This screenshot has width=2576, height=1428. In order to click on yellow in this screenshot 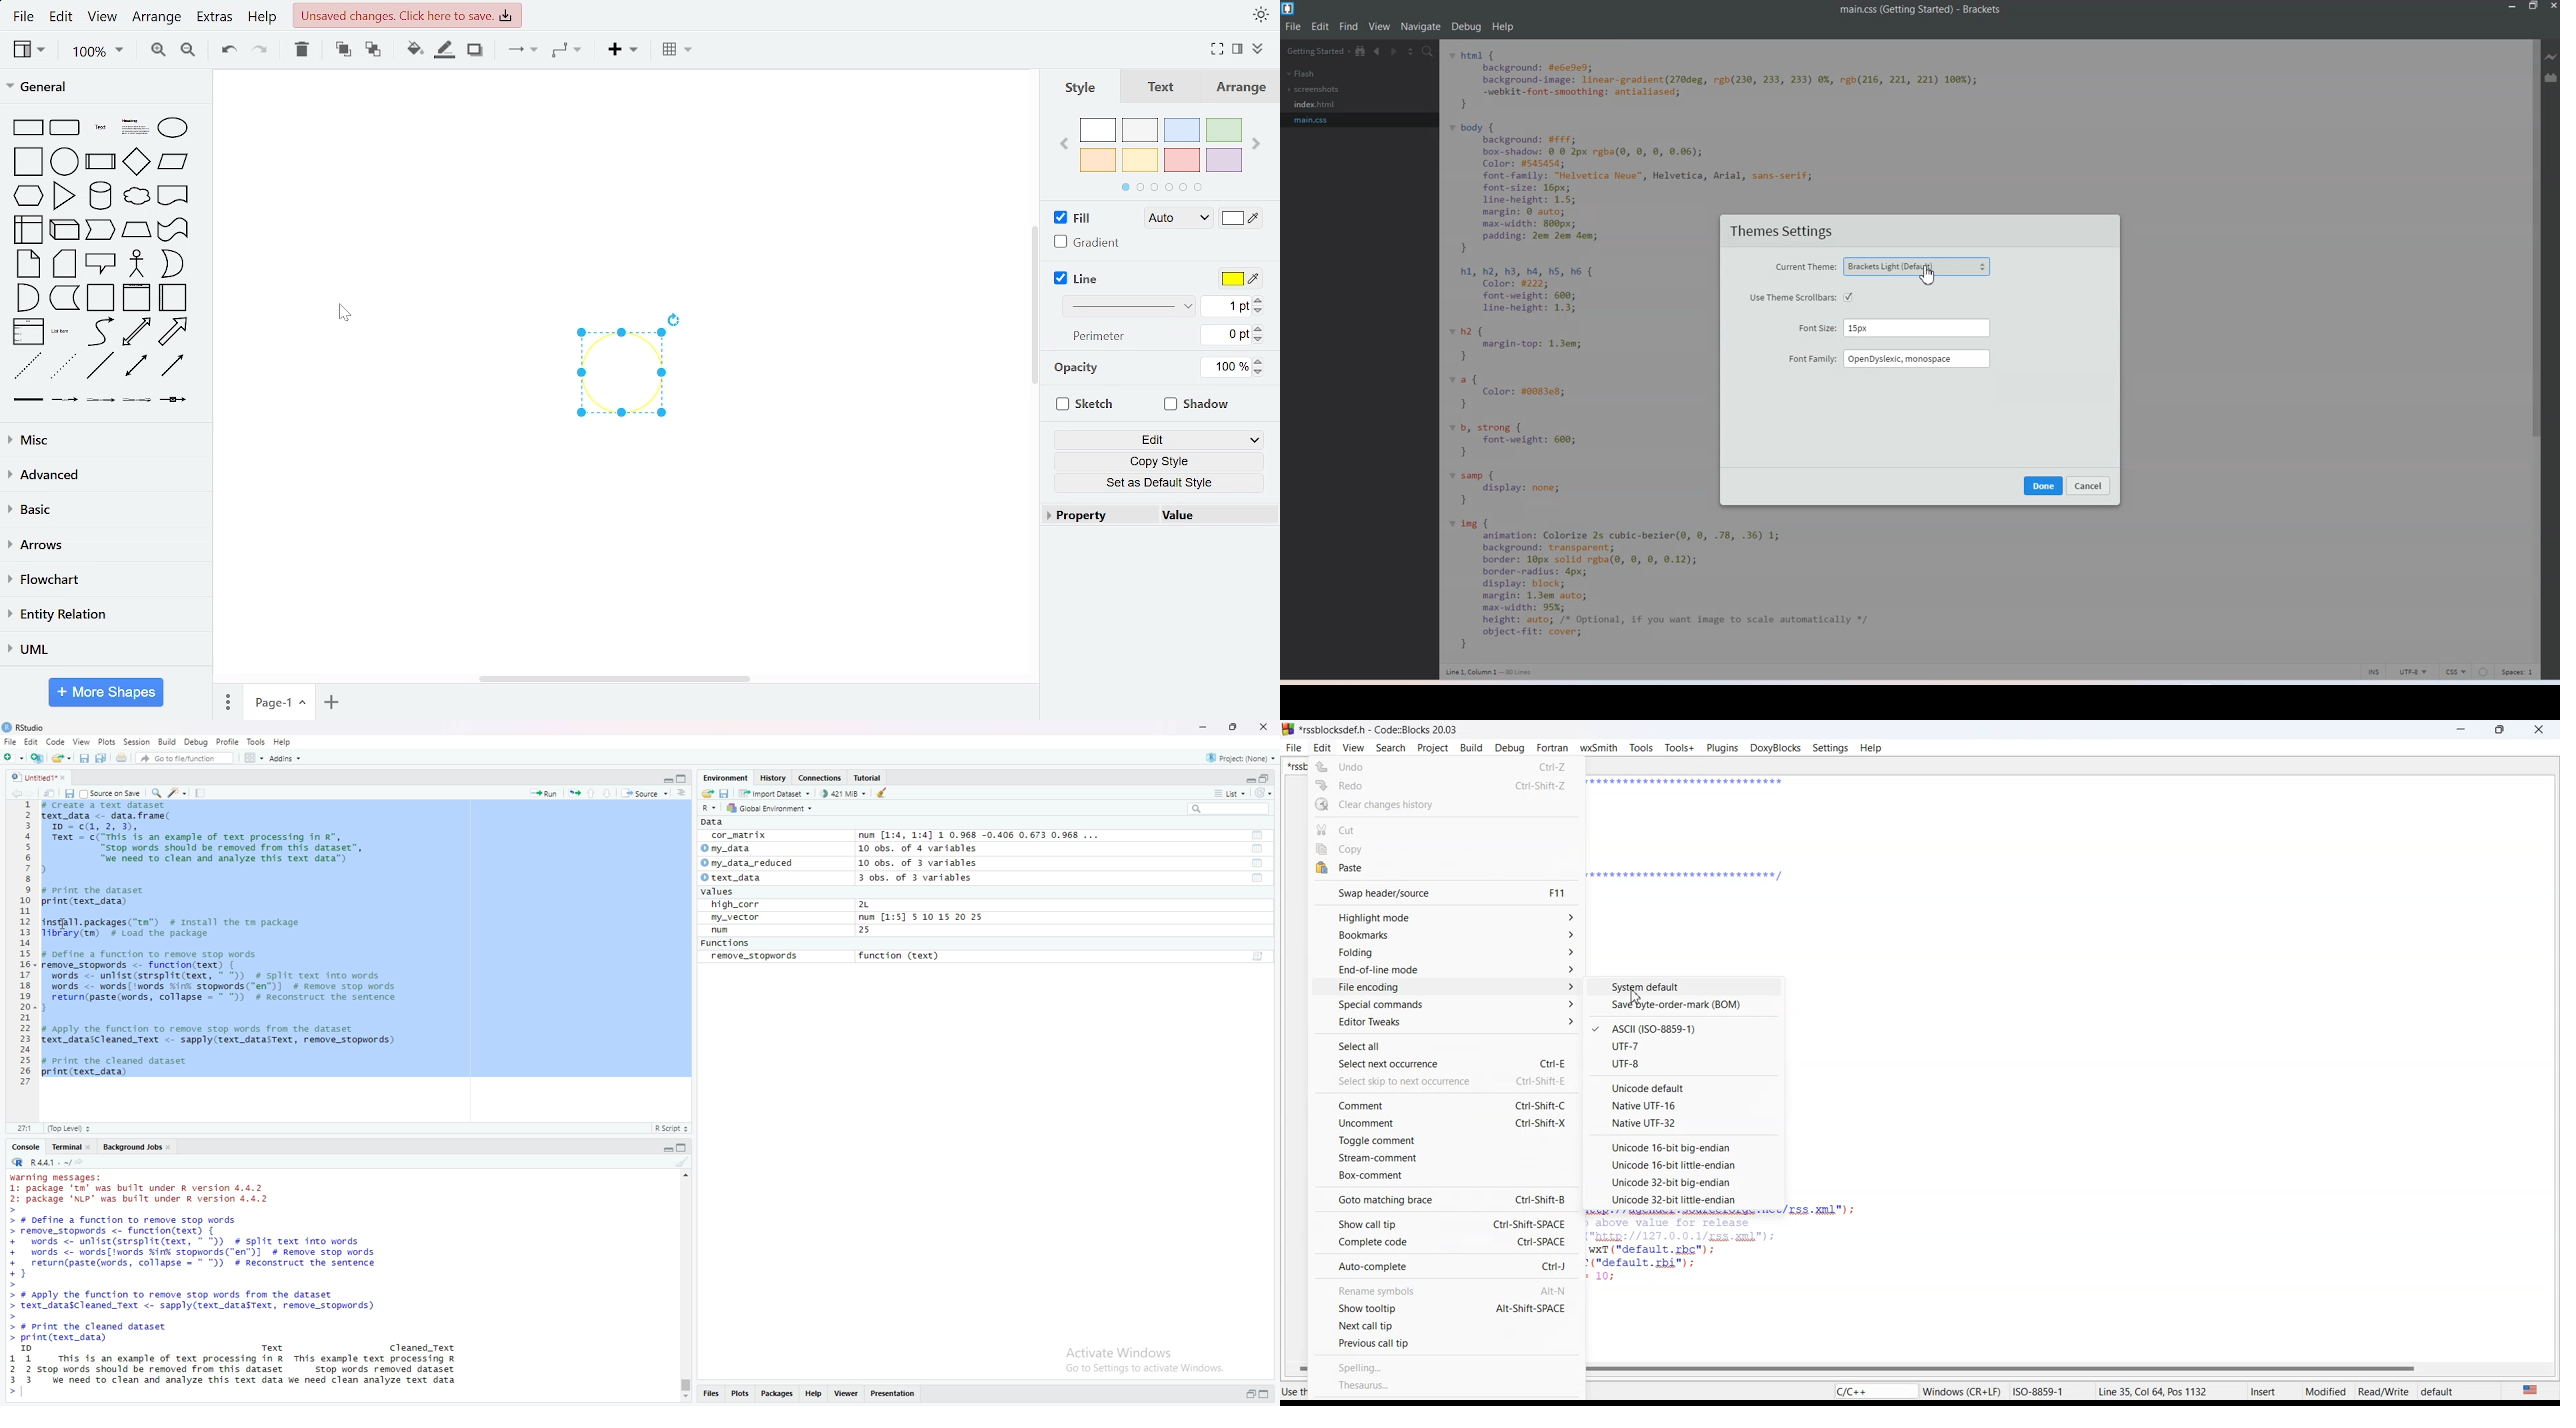, I will do `click(1141, 160)`.